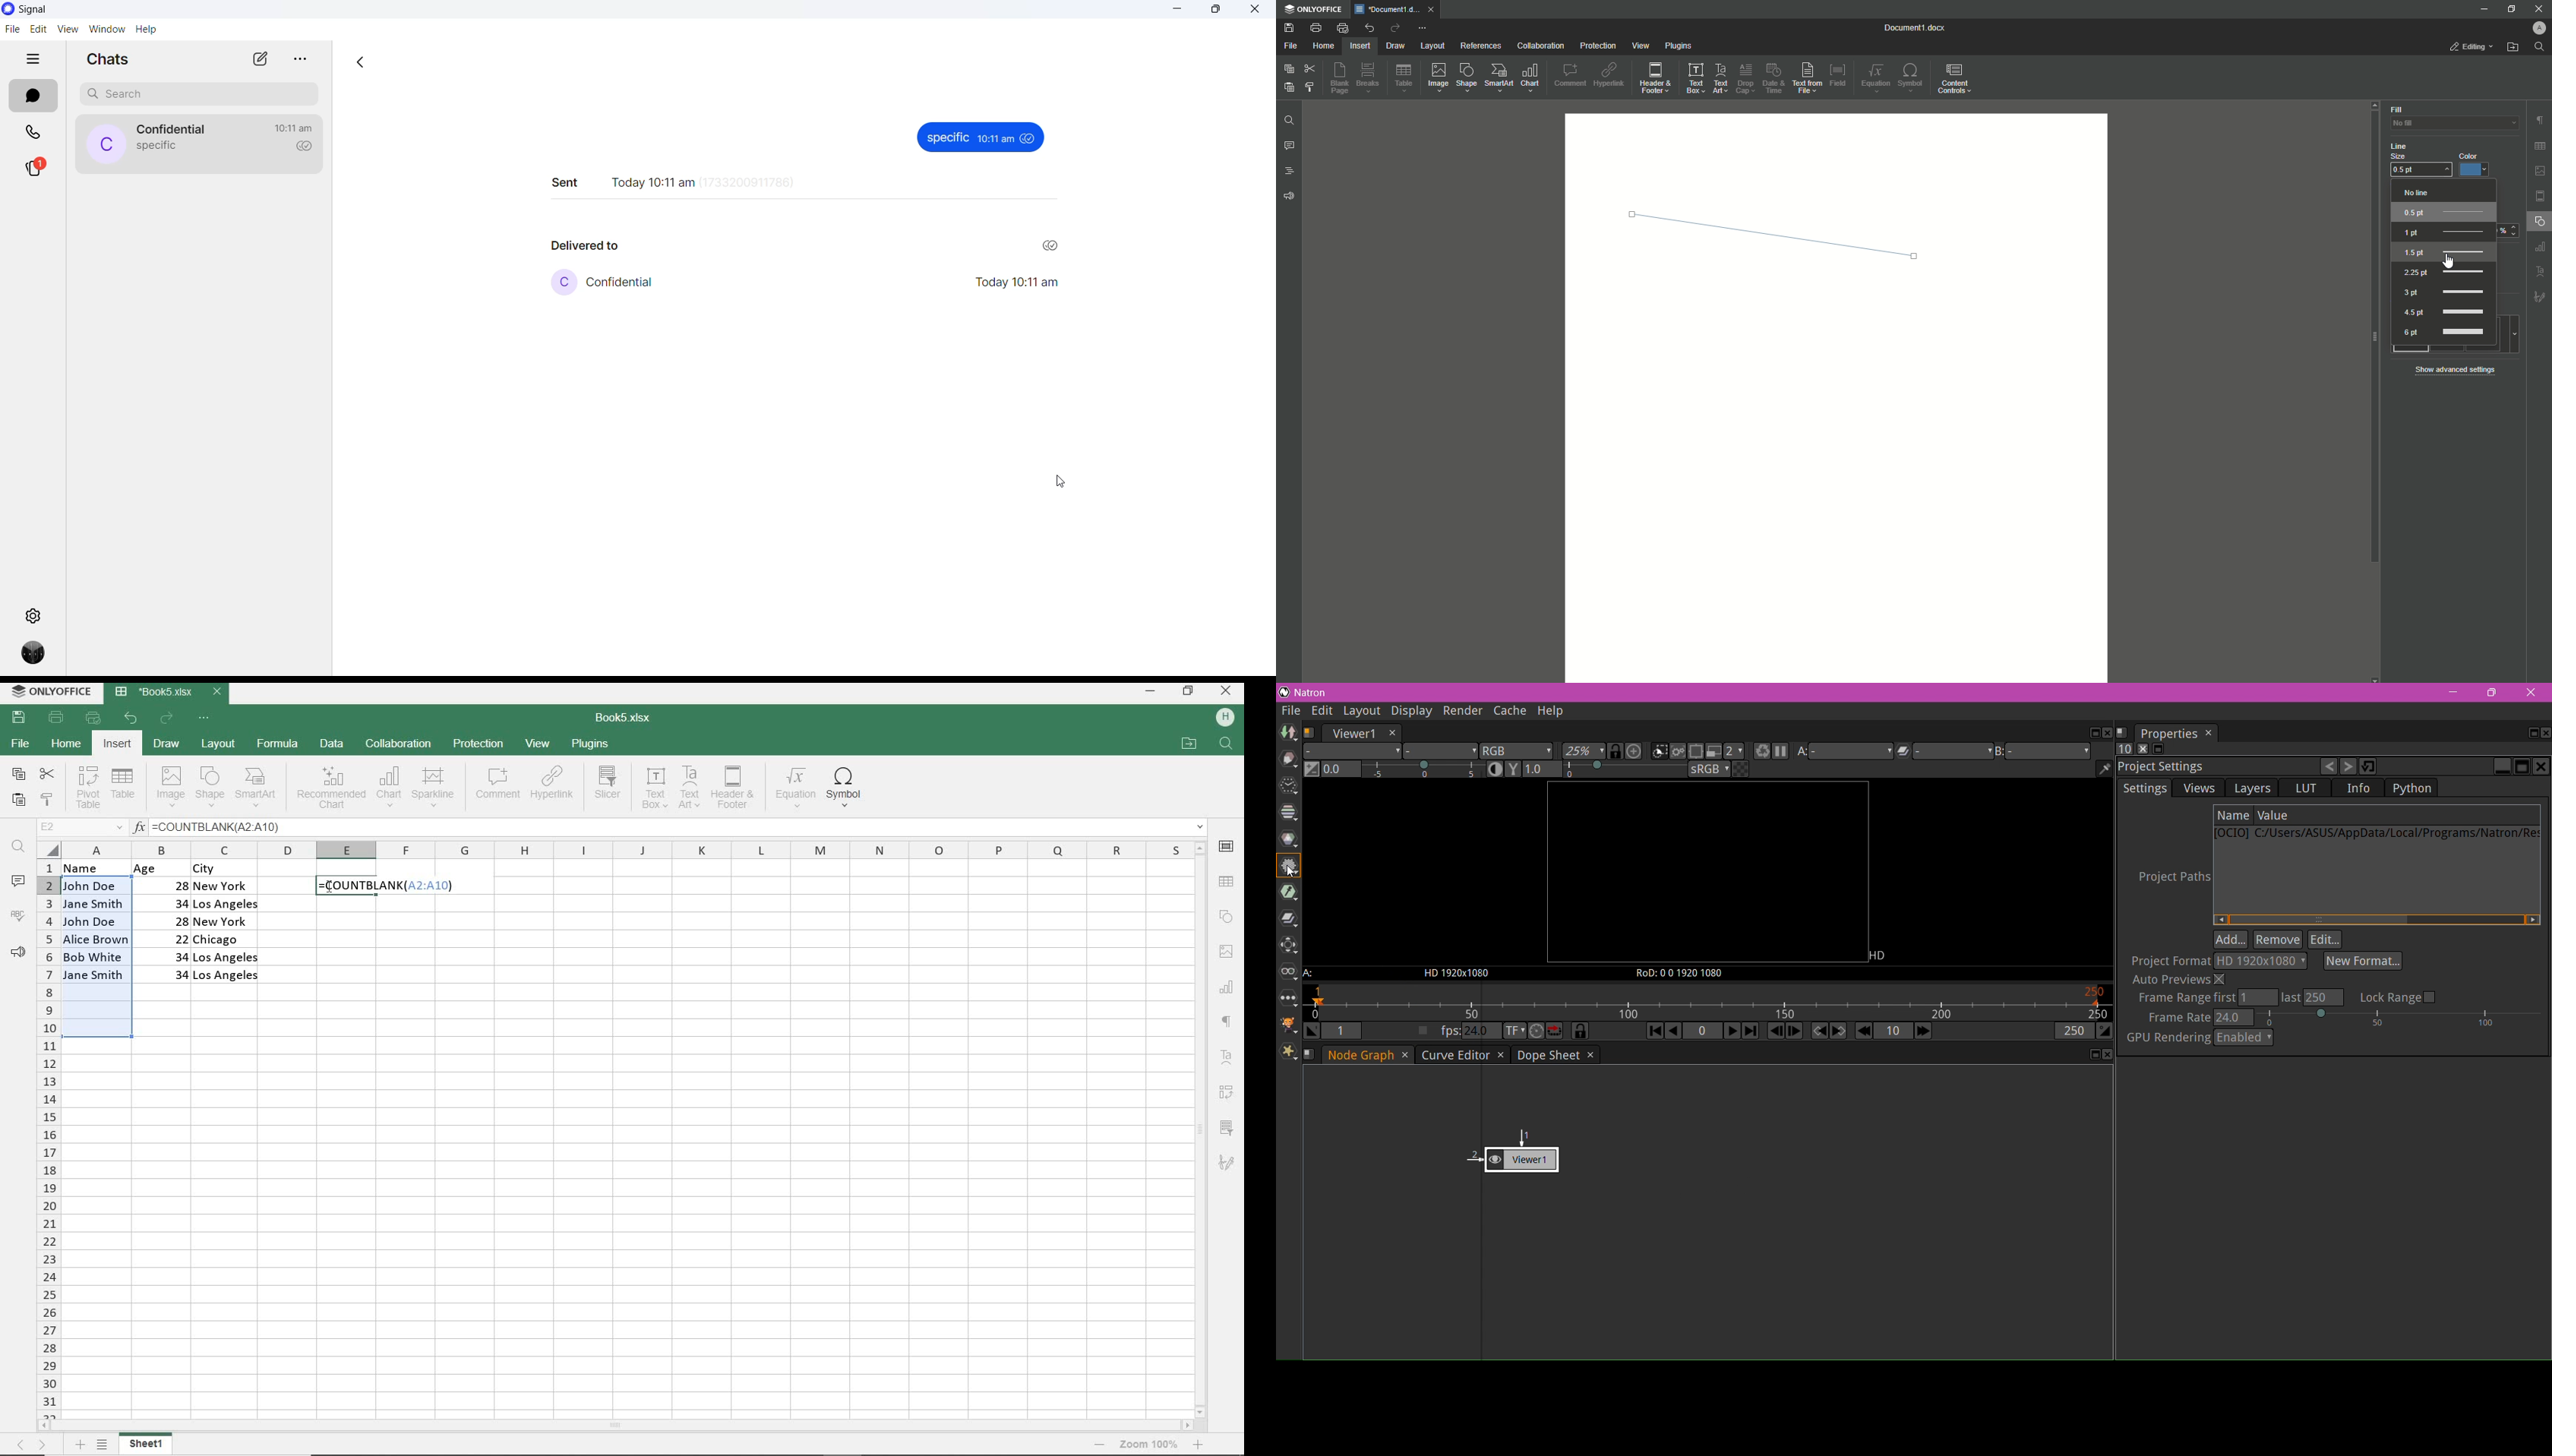 This screenshot has height=1456, width=2576. I want to click on Document1, so click(1908, 27).